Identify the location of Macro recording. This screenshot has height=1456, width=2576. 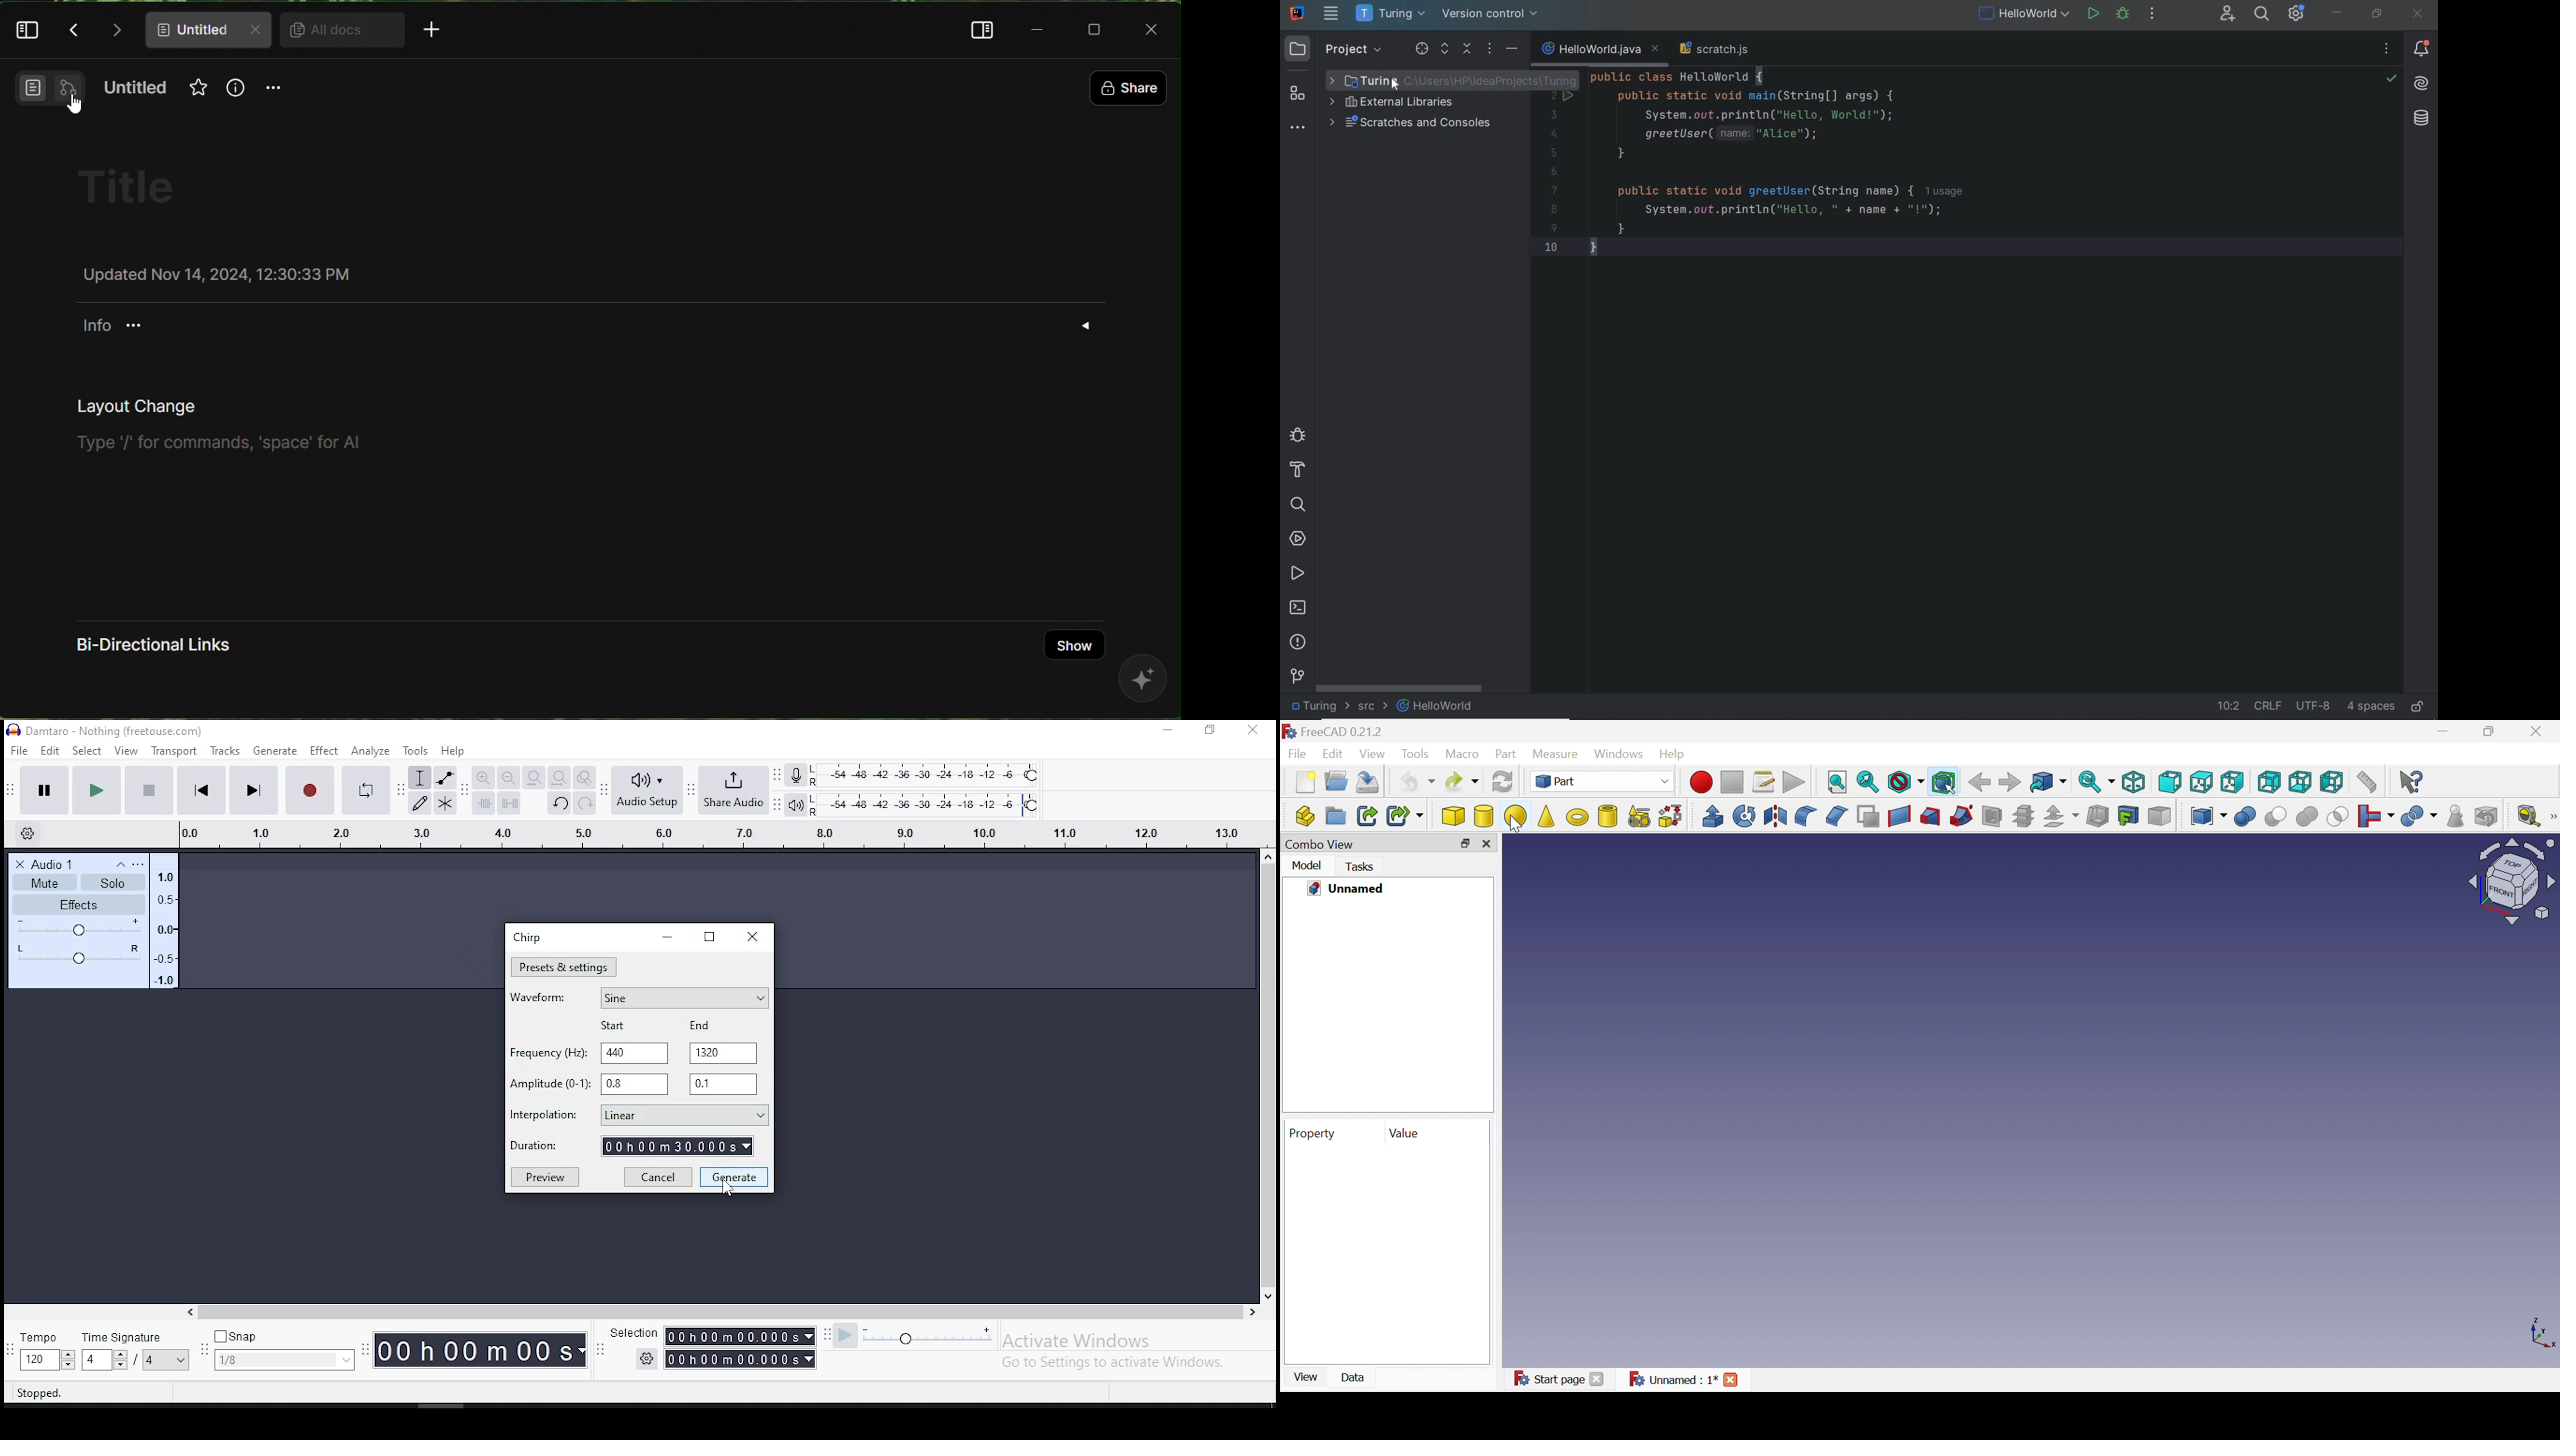
(1700, 782).